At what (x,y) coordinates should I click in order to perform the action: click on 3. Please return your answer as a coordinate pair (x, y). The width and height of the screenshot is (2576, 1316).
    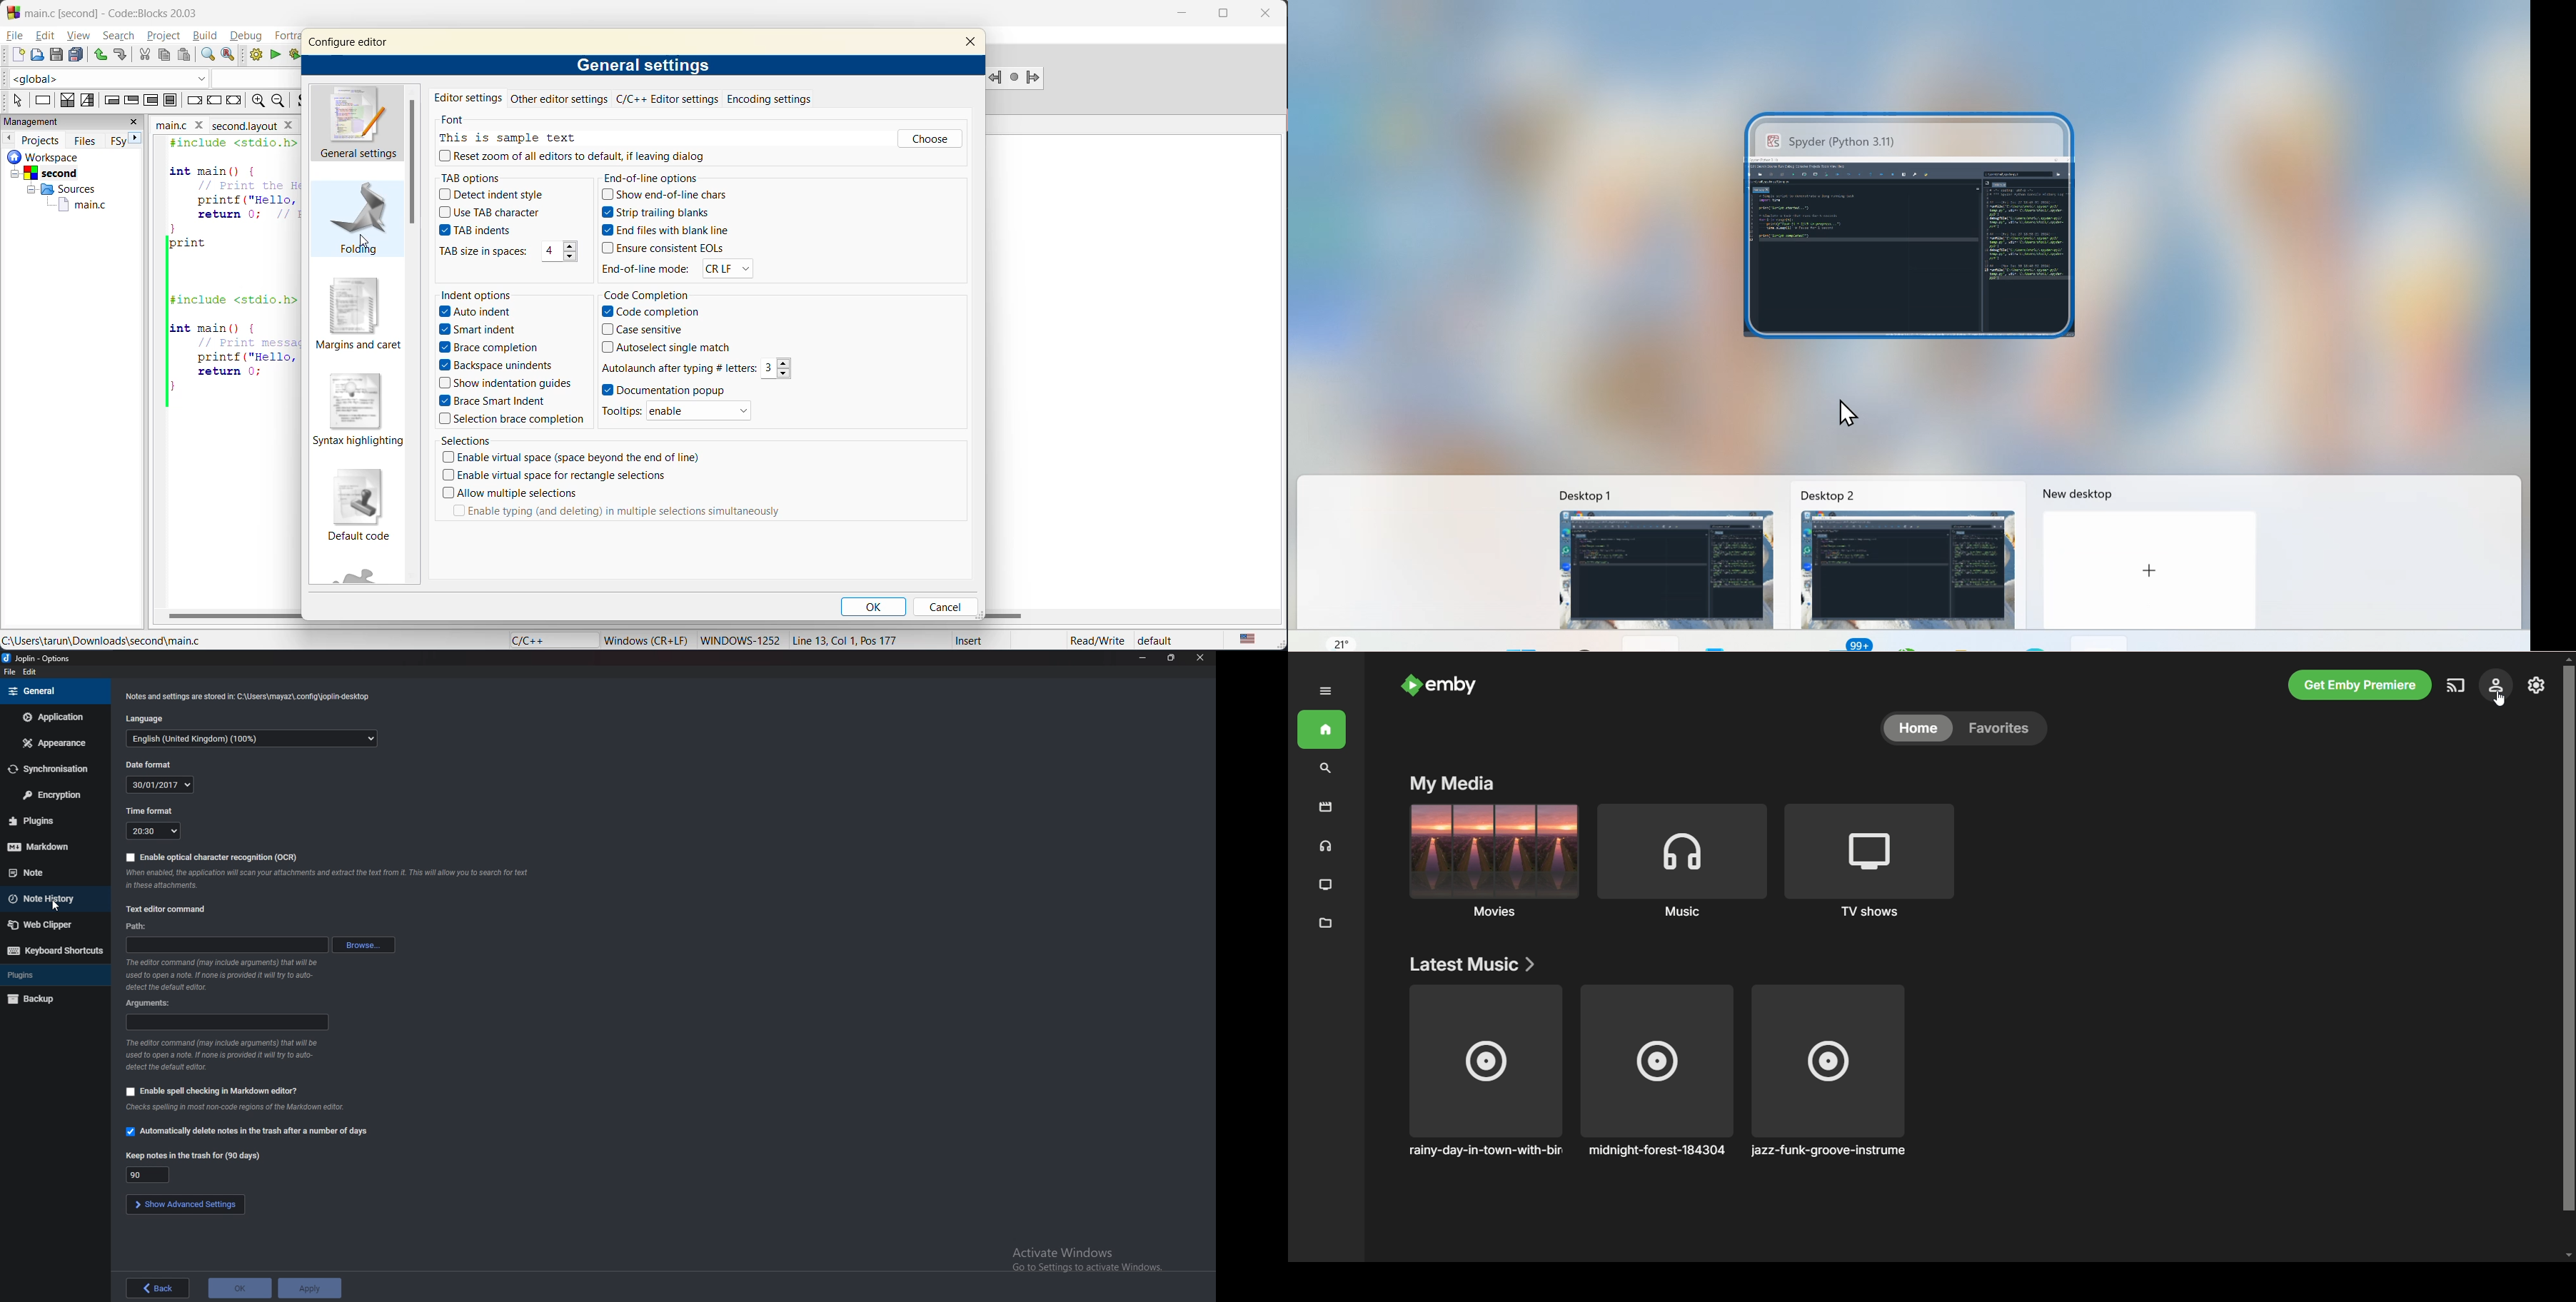
    Looking at the image, I should click on (780, 368).